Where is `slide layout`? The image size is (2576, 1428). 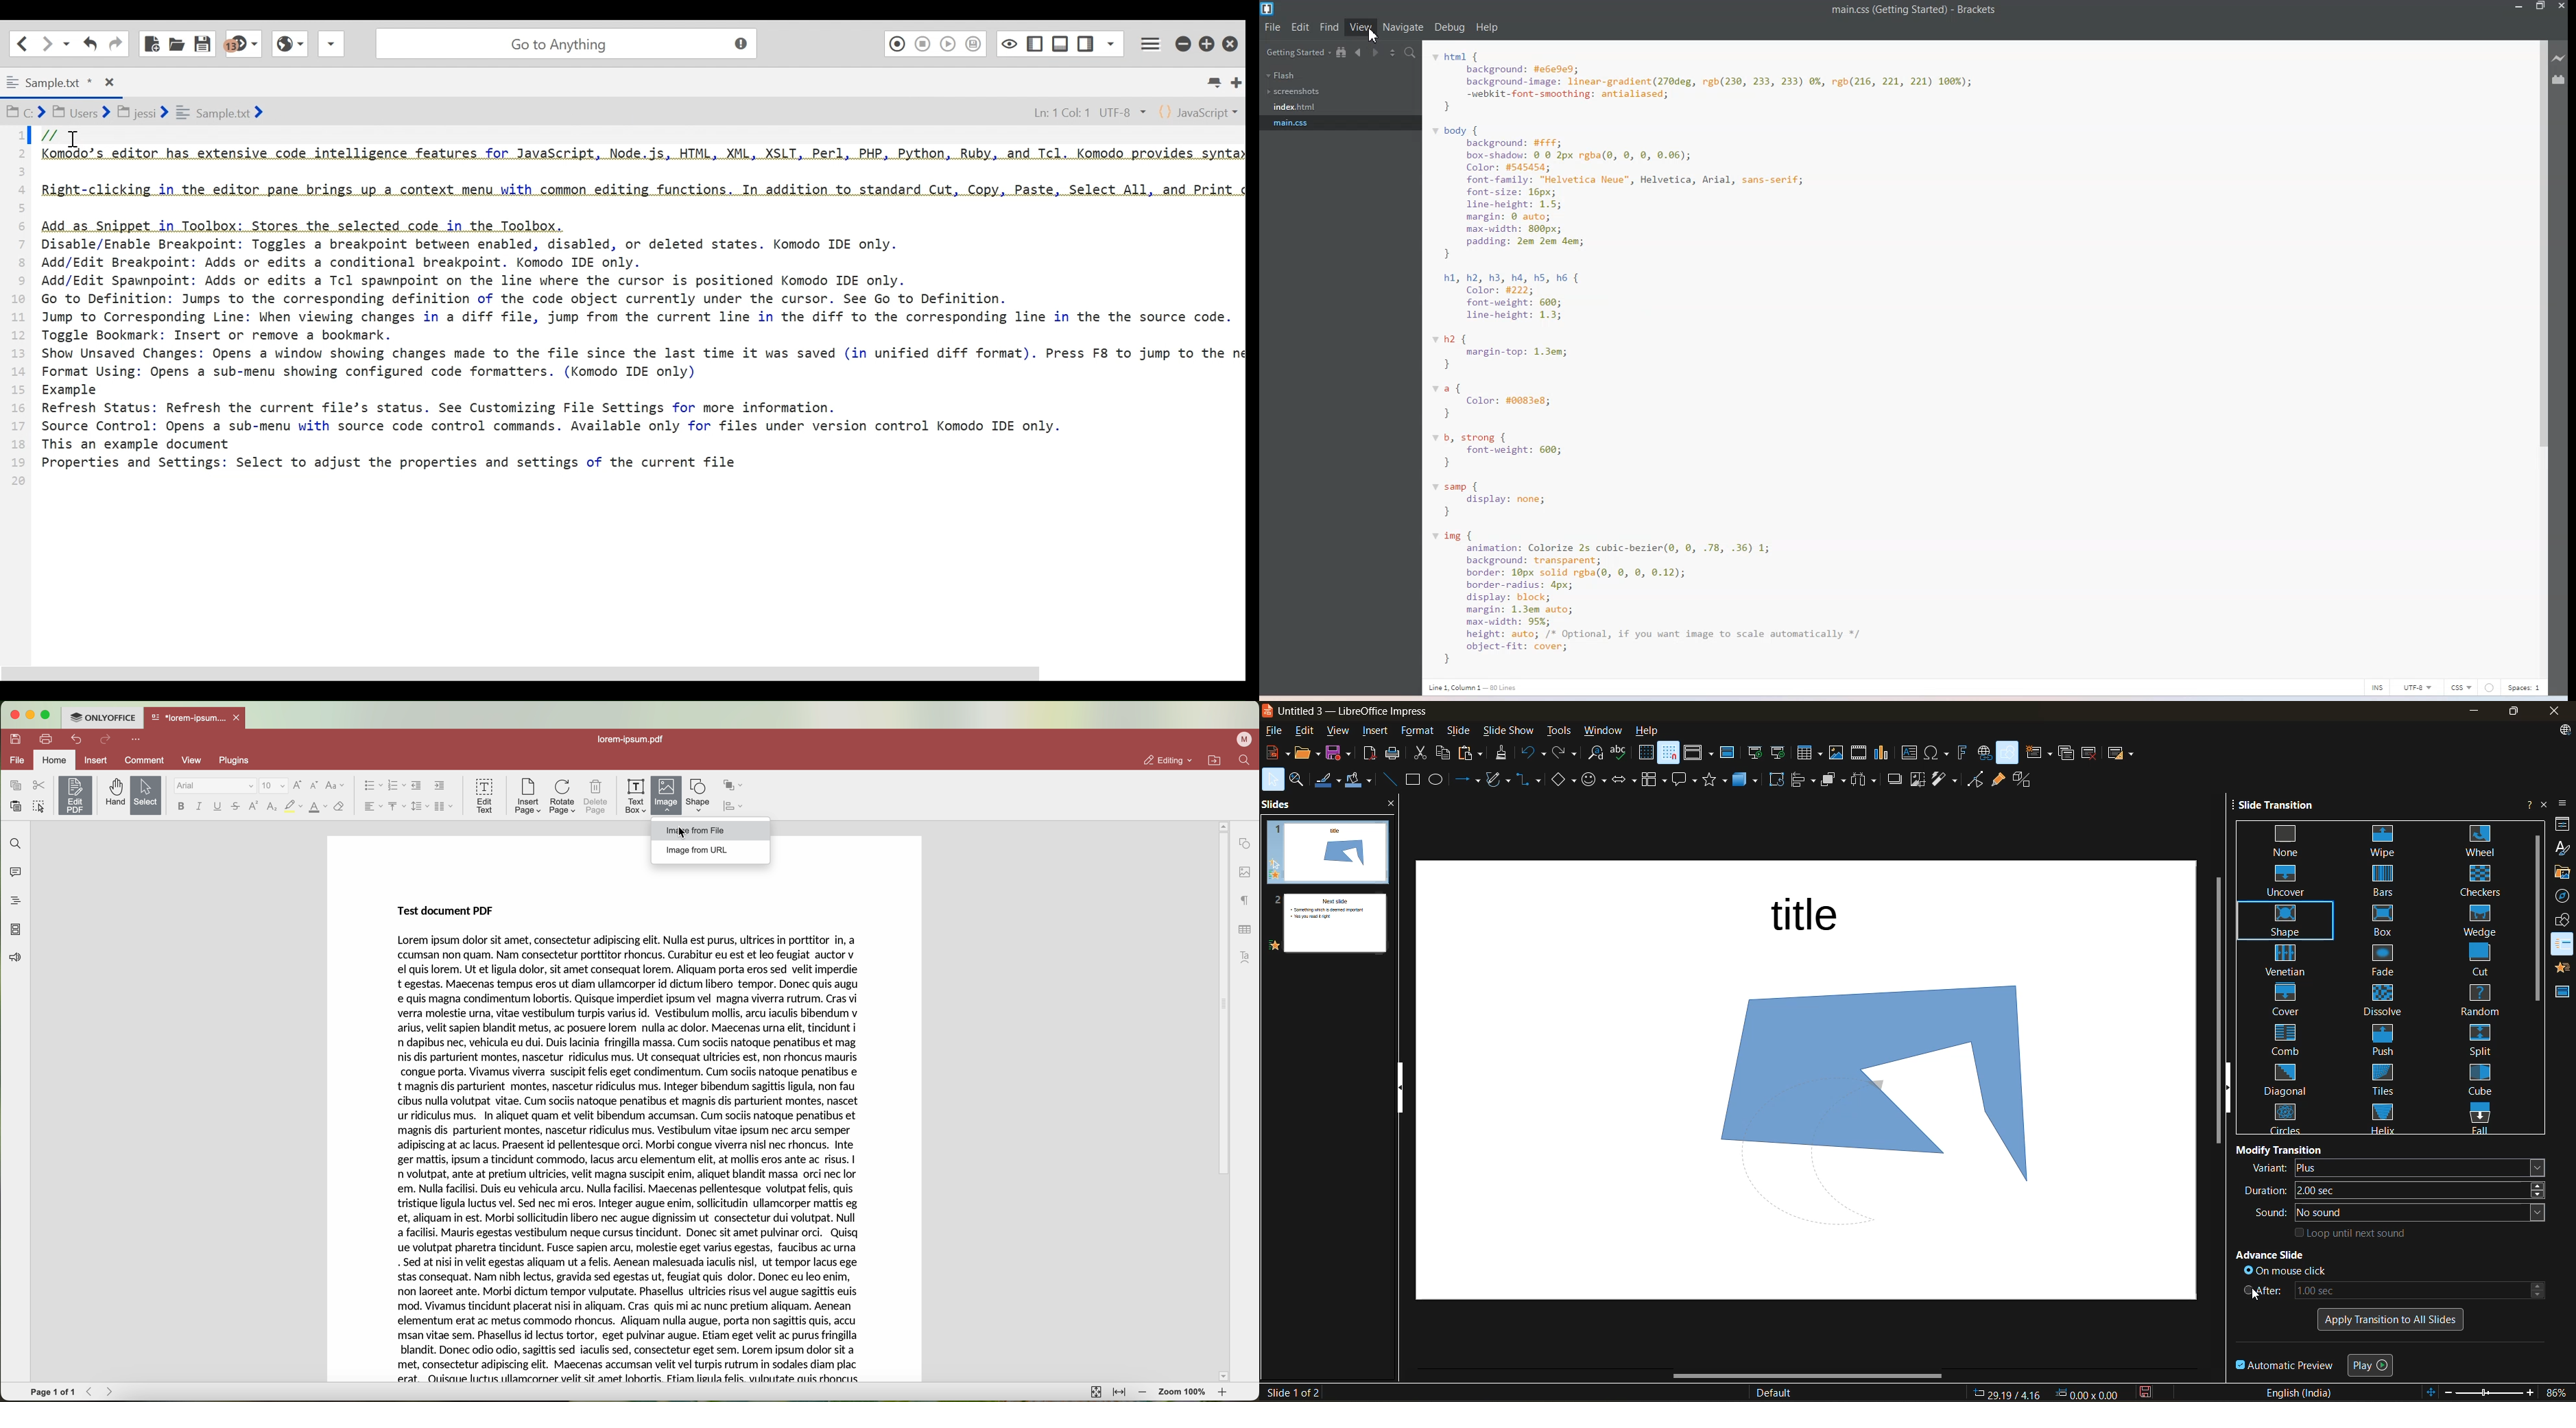
slide layout is located at coordinates (2124, 756).